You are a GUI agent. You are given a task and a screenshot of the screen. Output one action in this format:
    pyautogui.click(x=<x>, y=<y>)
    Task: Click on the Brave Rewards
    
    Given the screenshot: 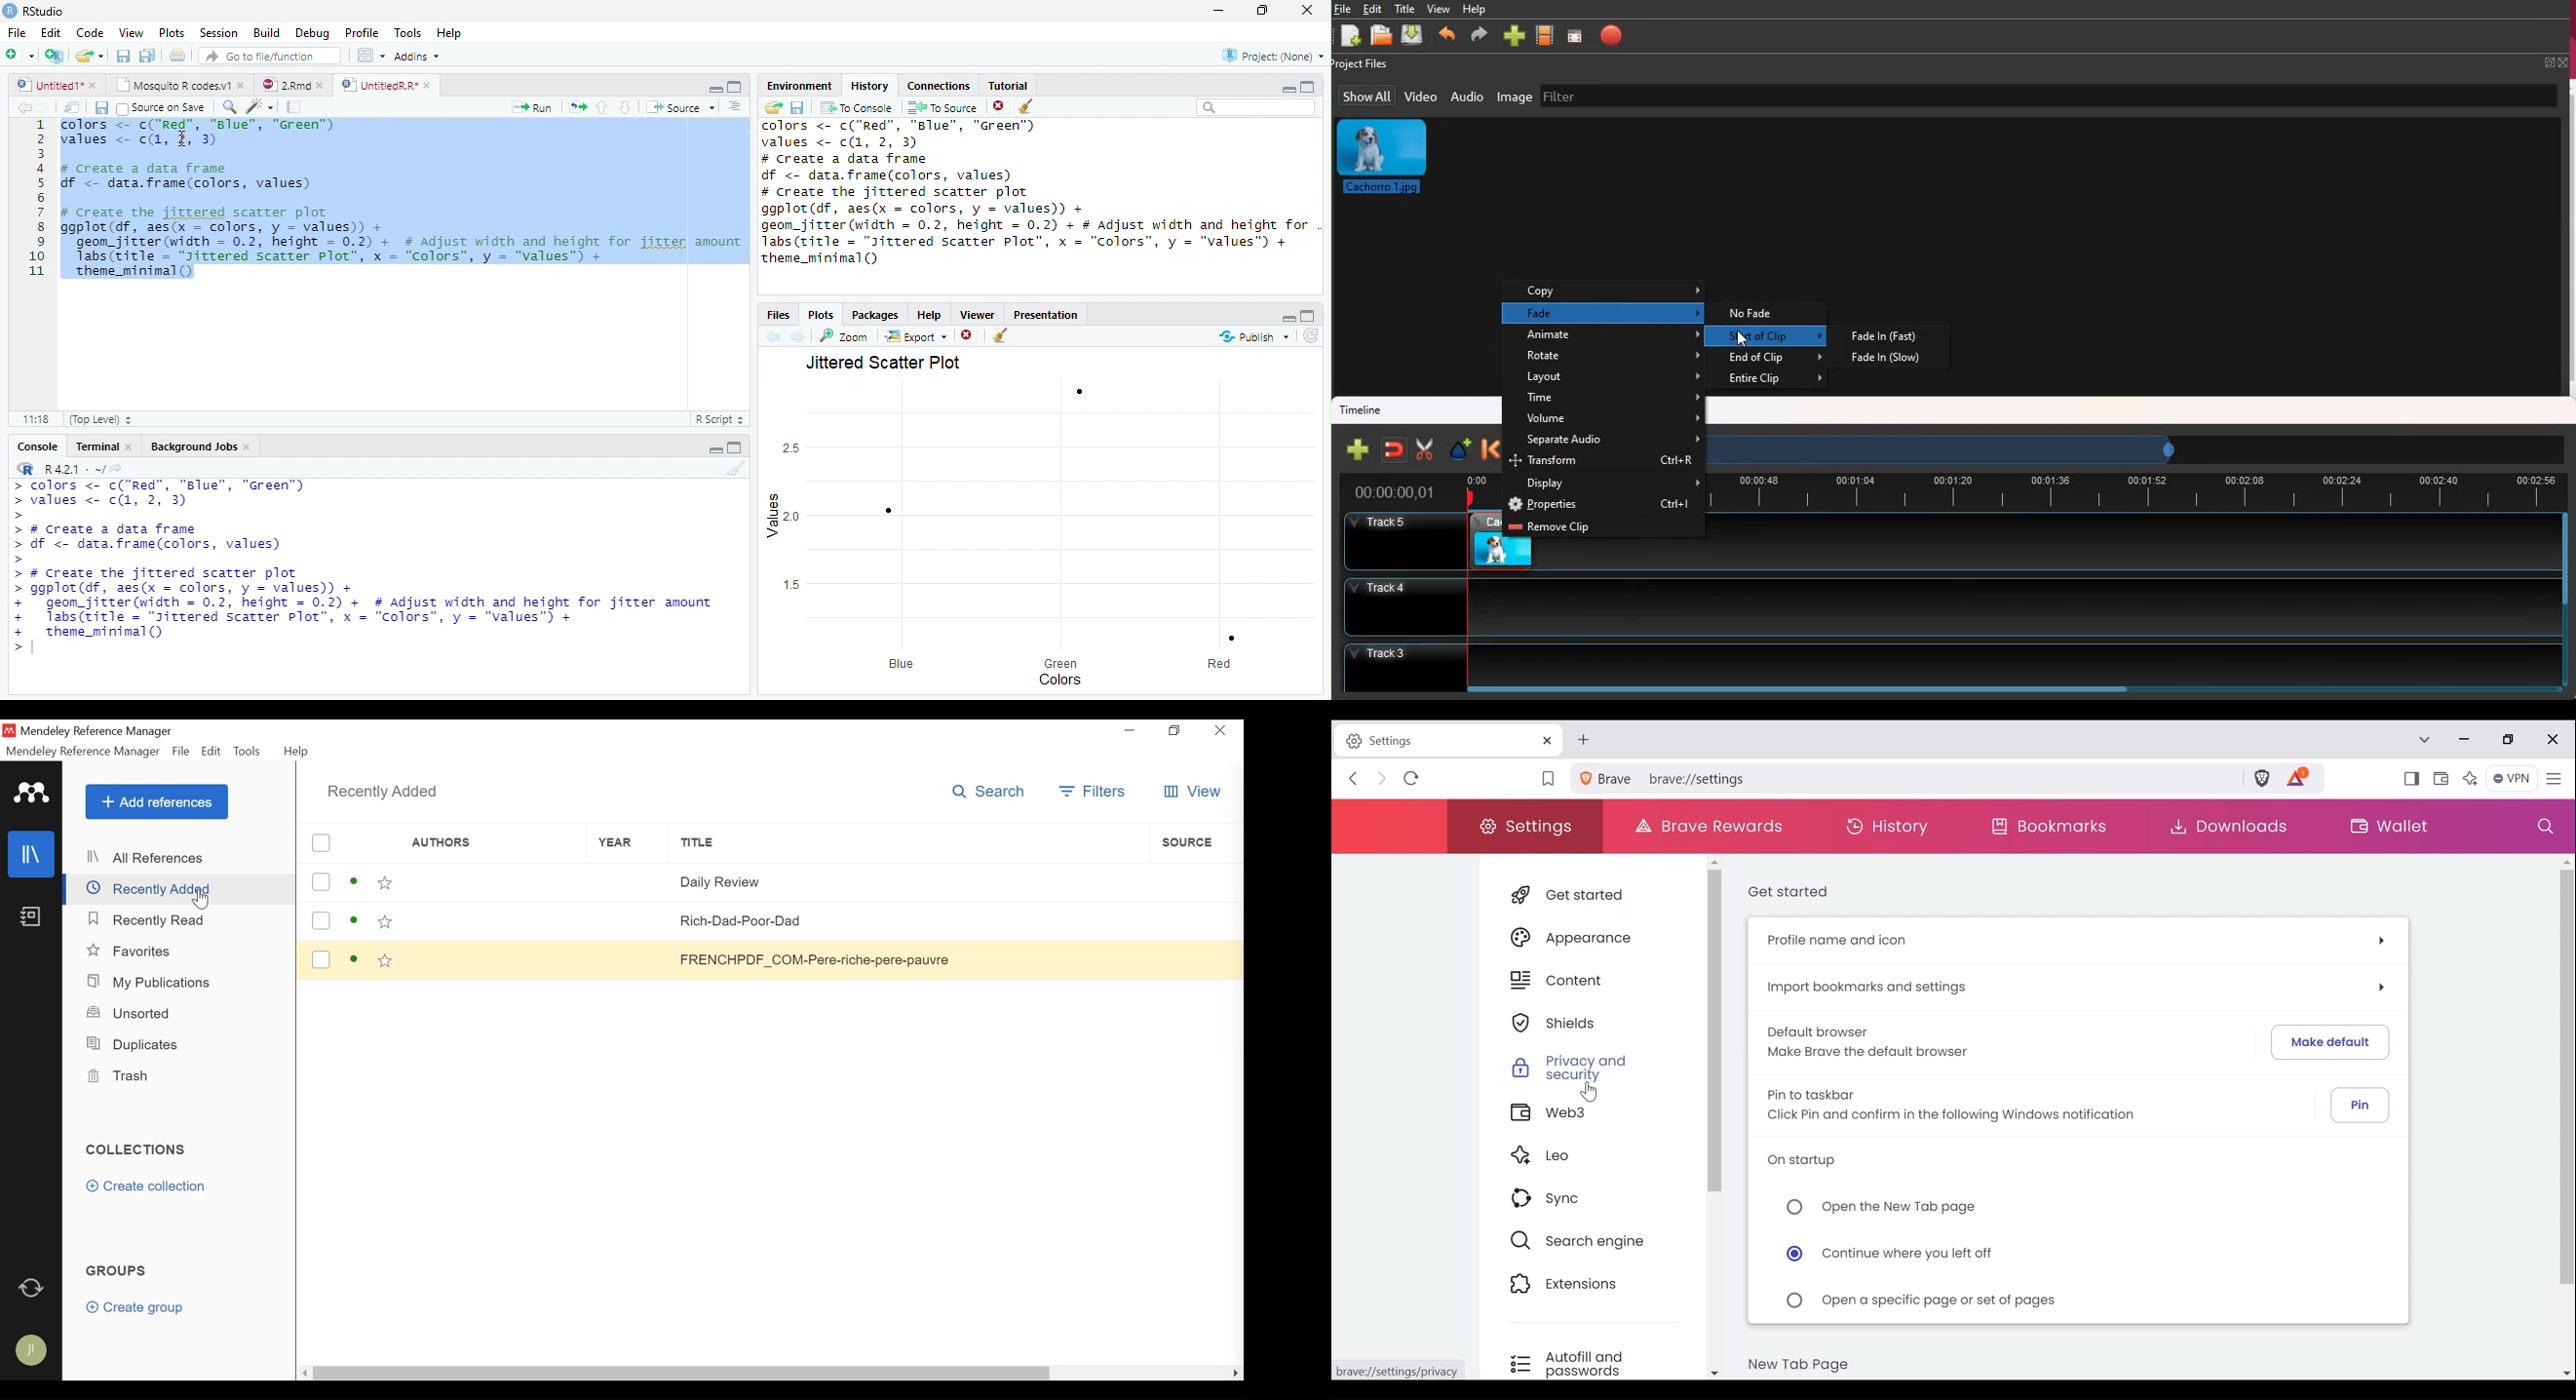 What is the action you would take?
    pyautogui.click(x=1710, y=824)
    